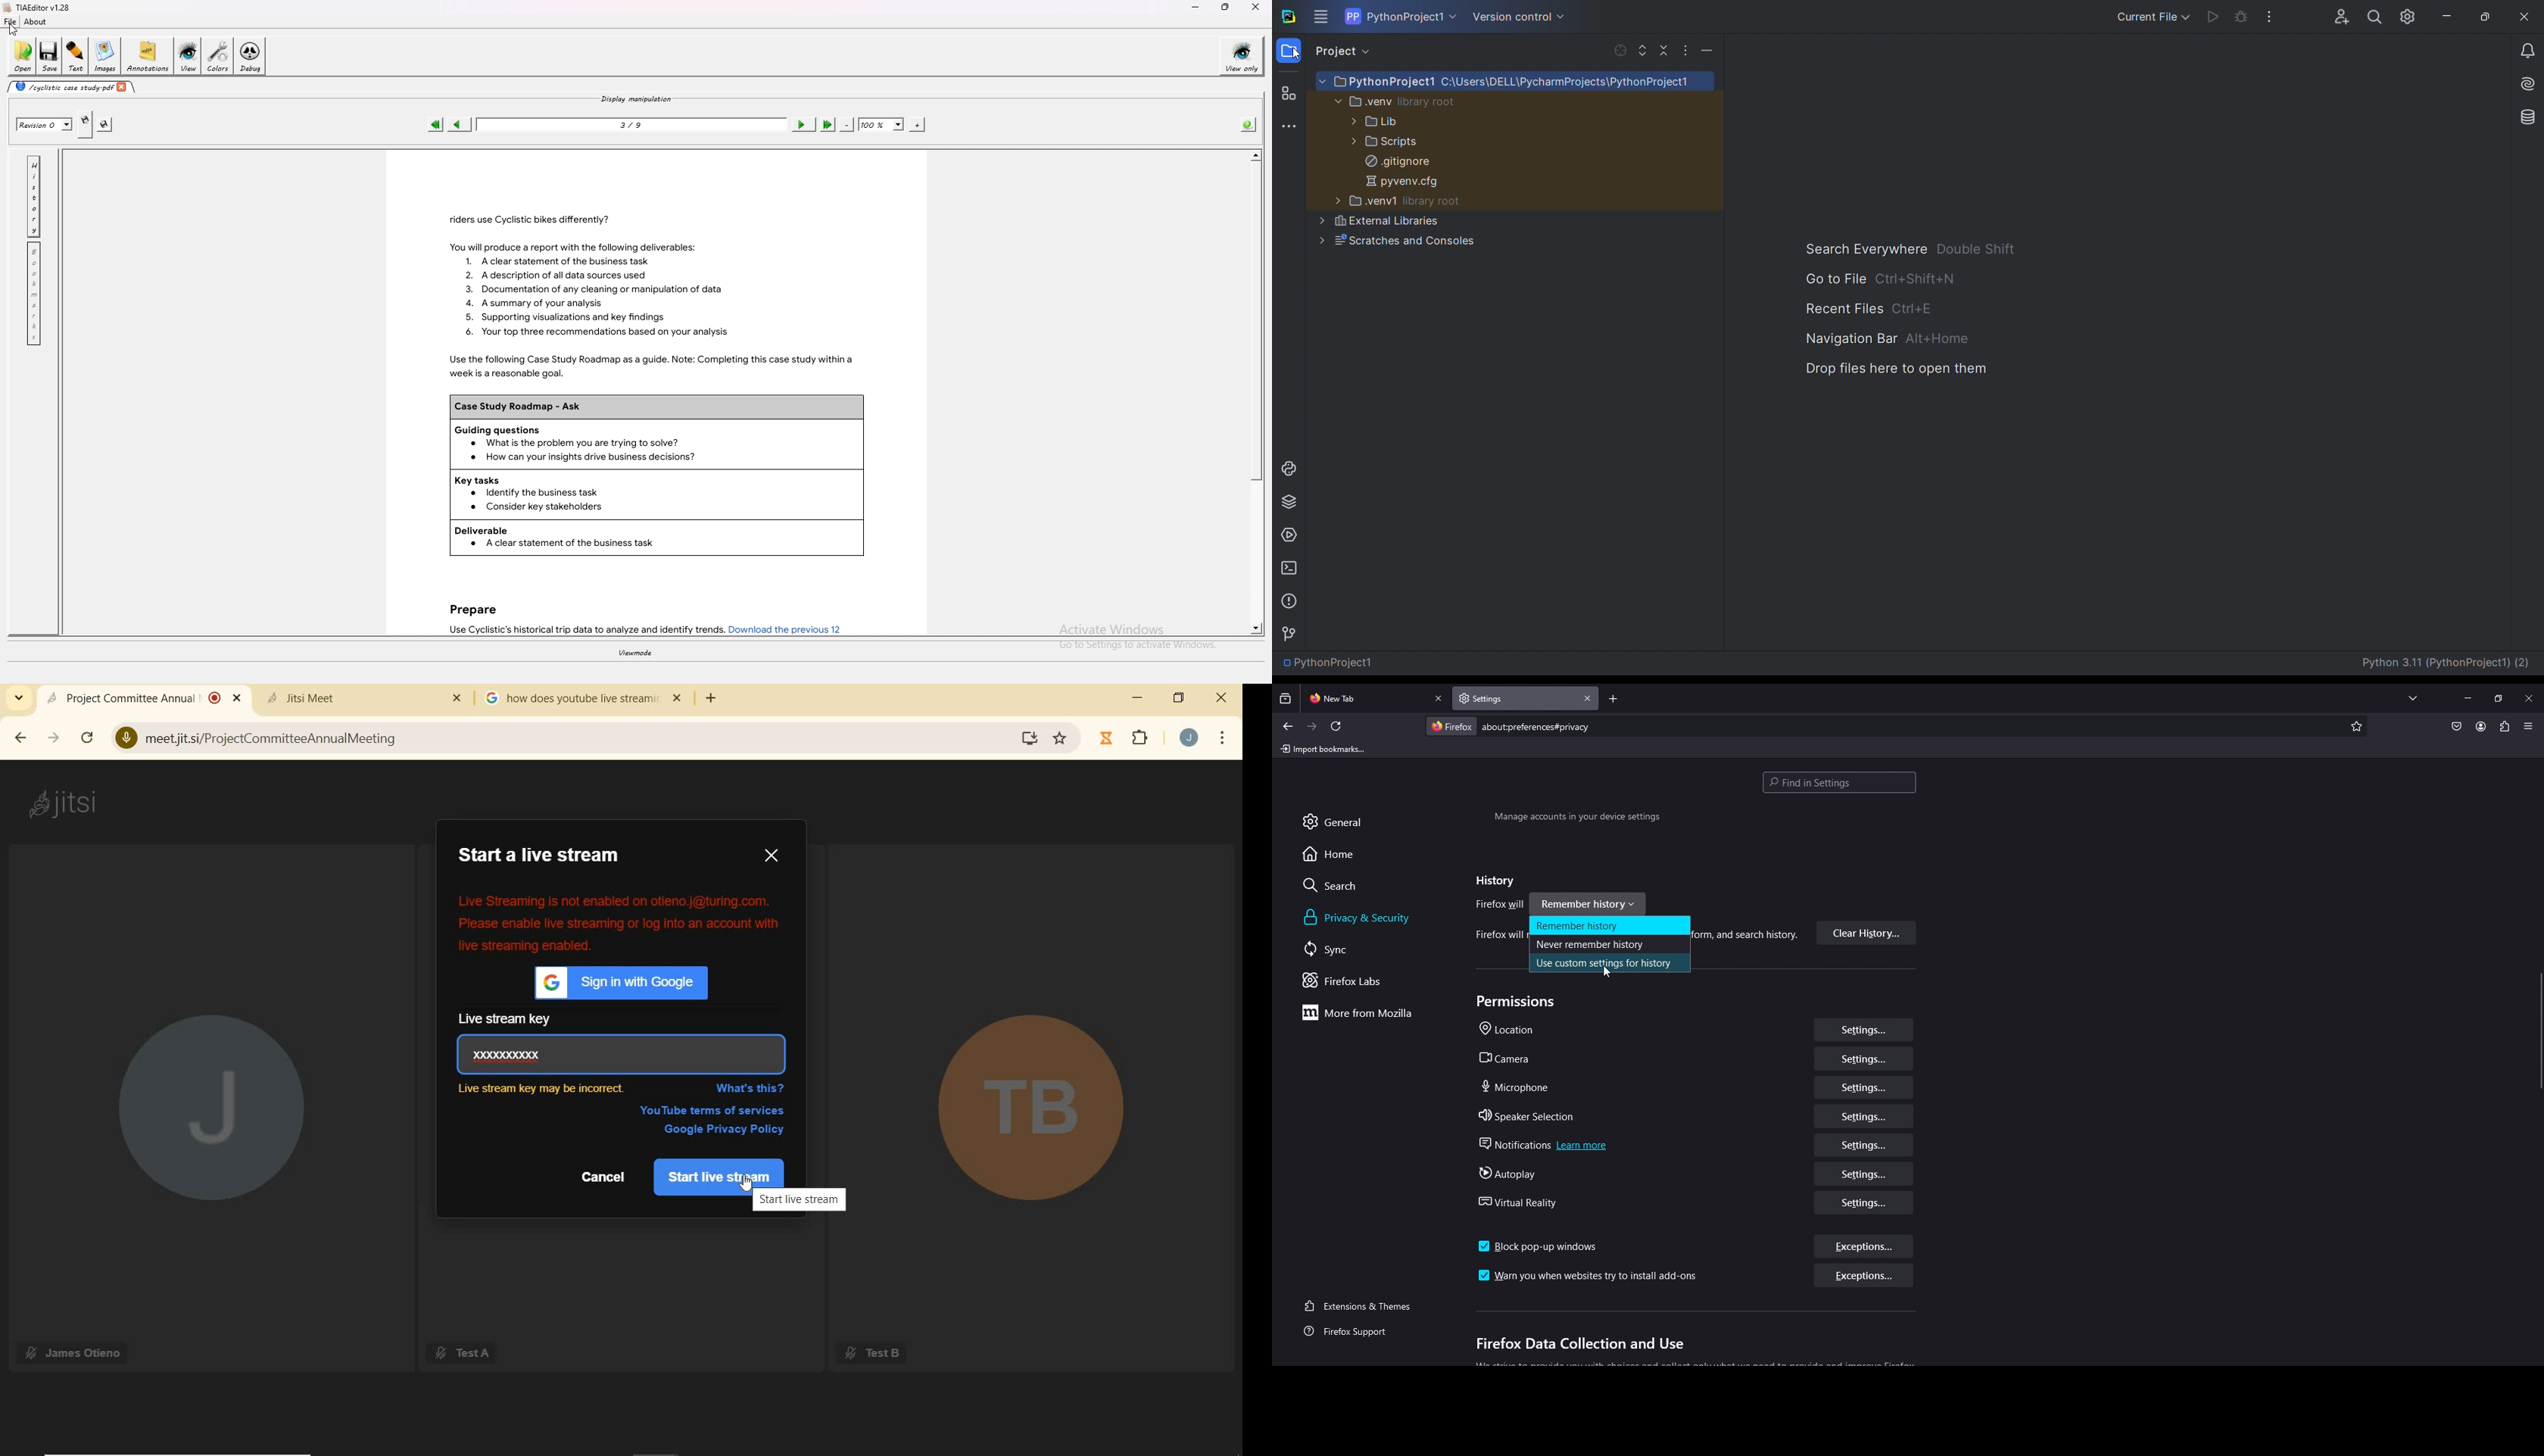 Image resolution: width=2548 pixels, height=1456 pixels. I want to click on firefox support, so click(1357, 1332).